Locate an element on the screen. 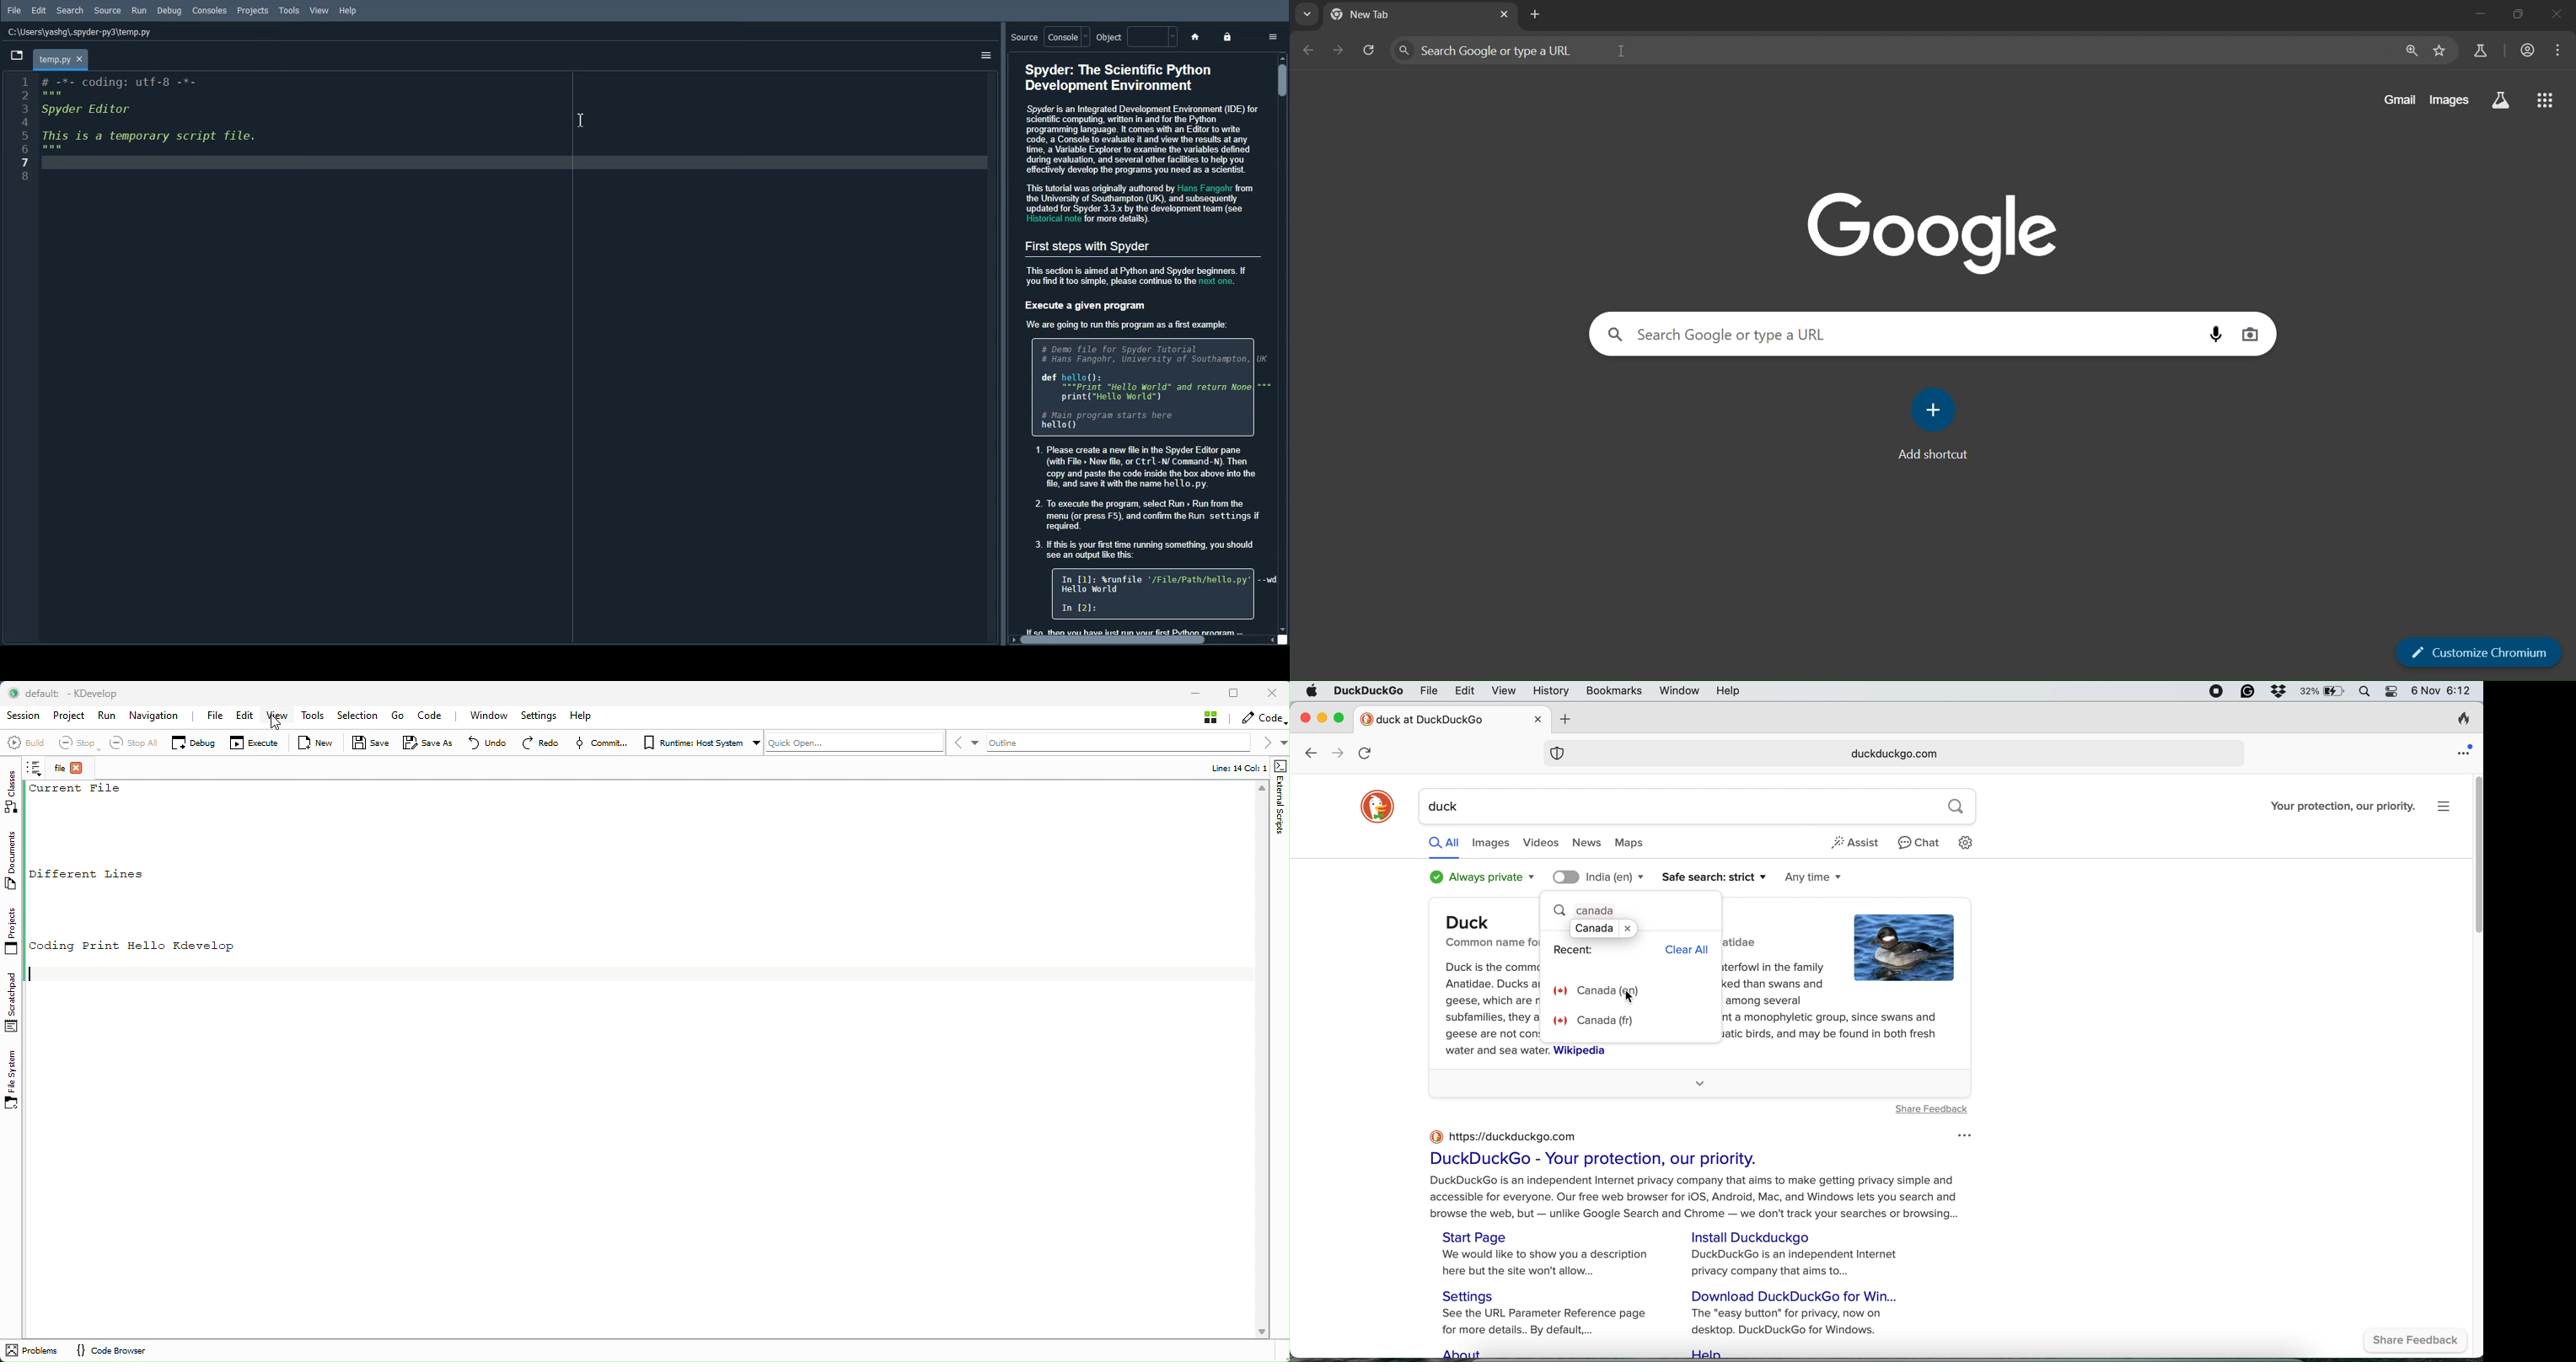 This screenshot has width=2576, height=1372. add shortcut is located at coordinates (1939, 425).